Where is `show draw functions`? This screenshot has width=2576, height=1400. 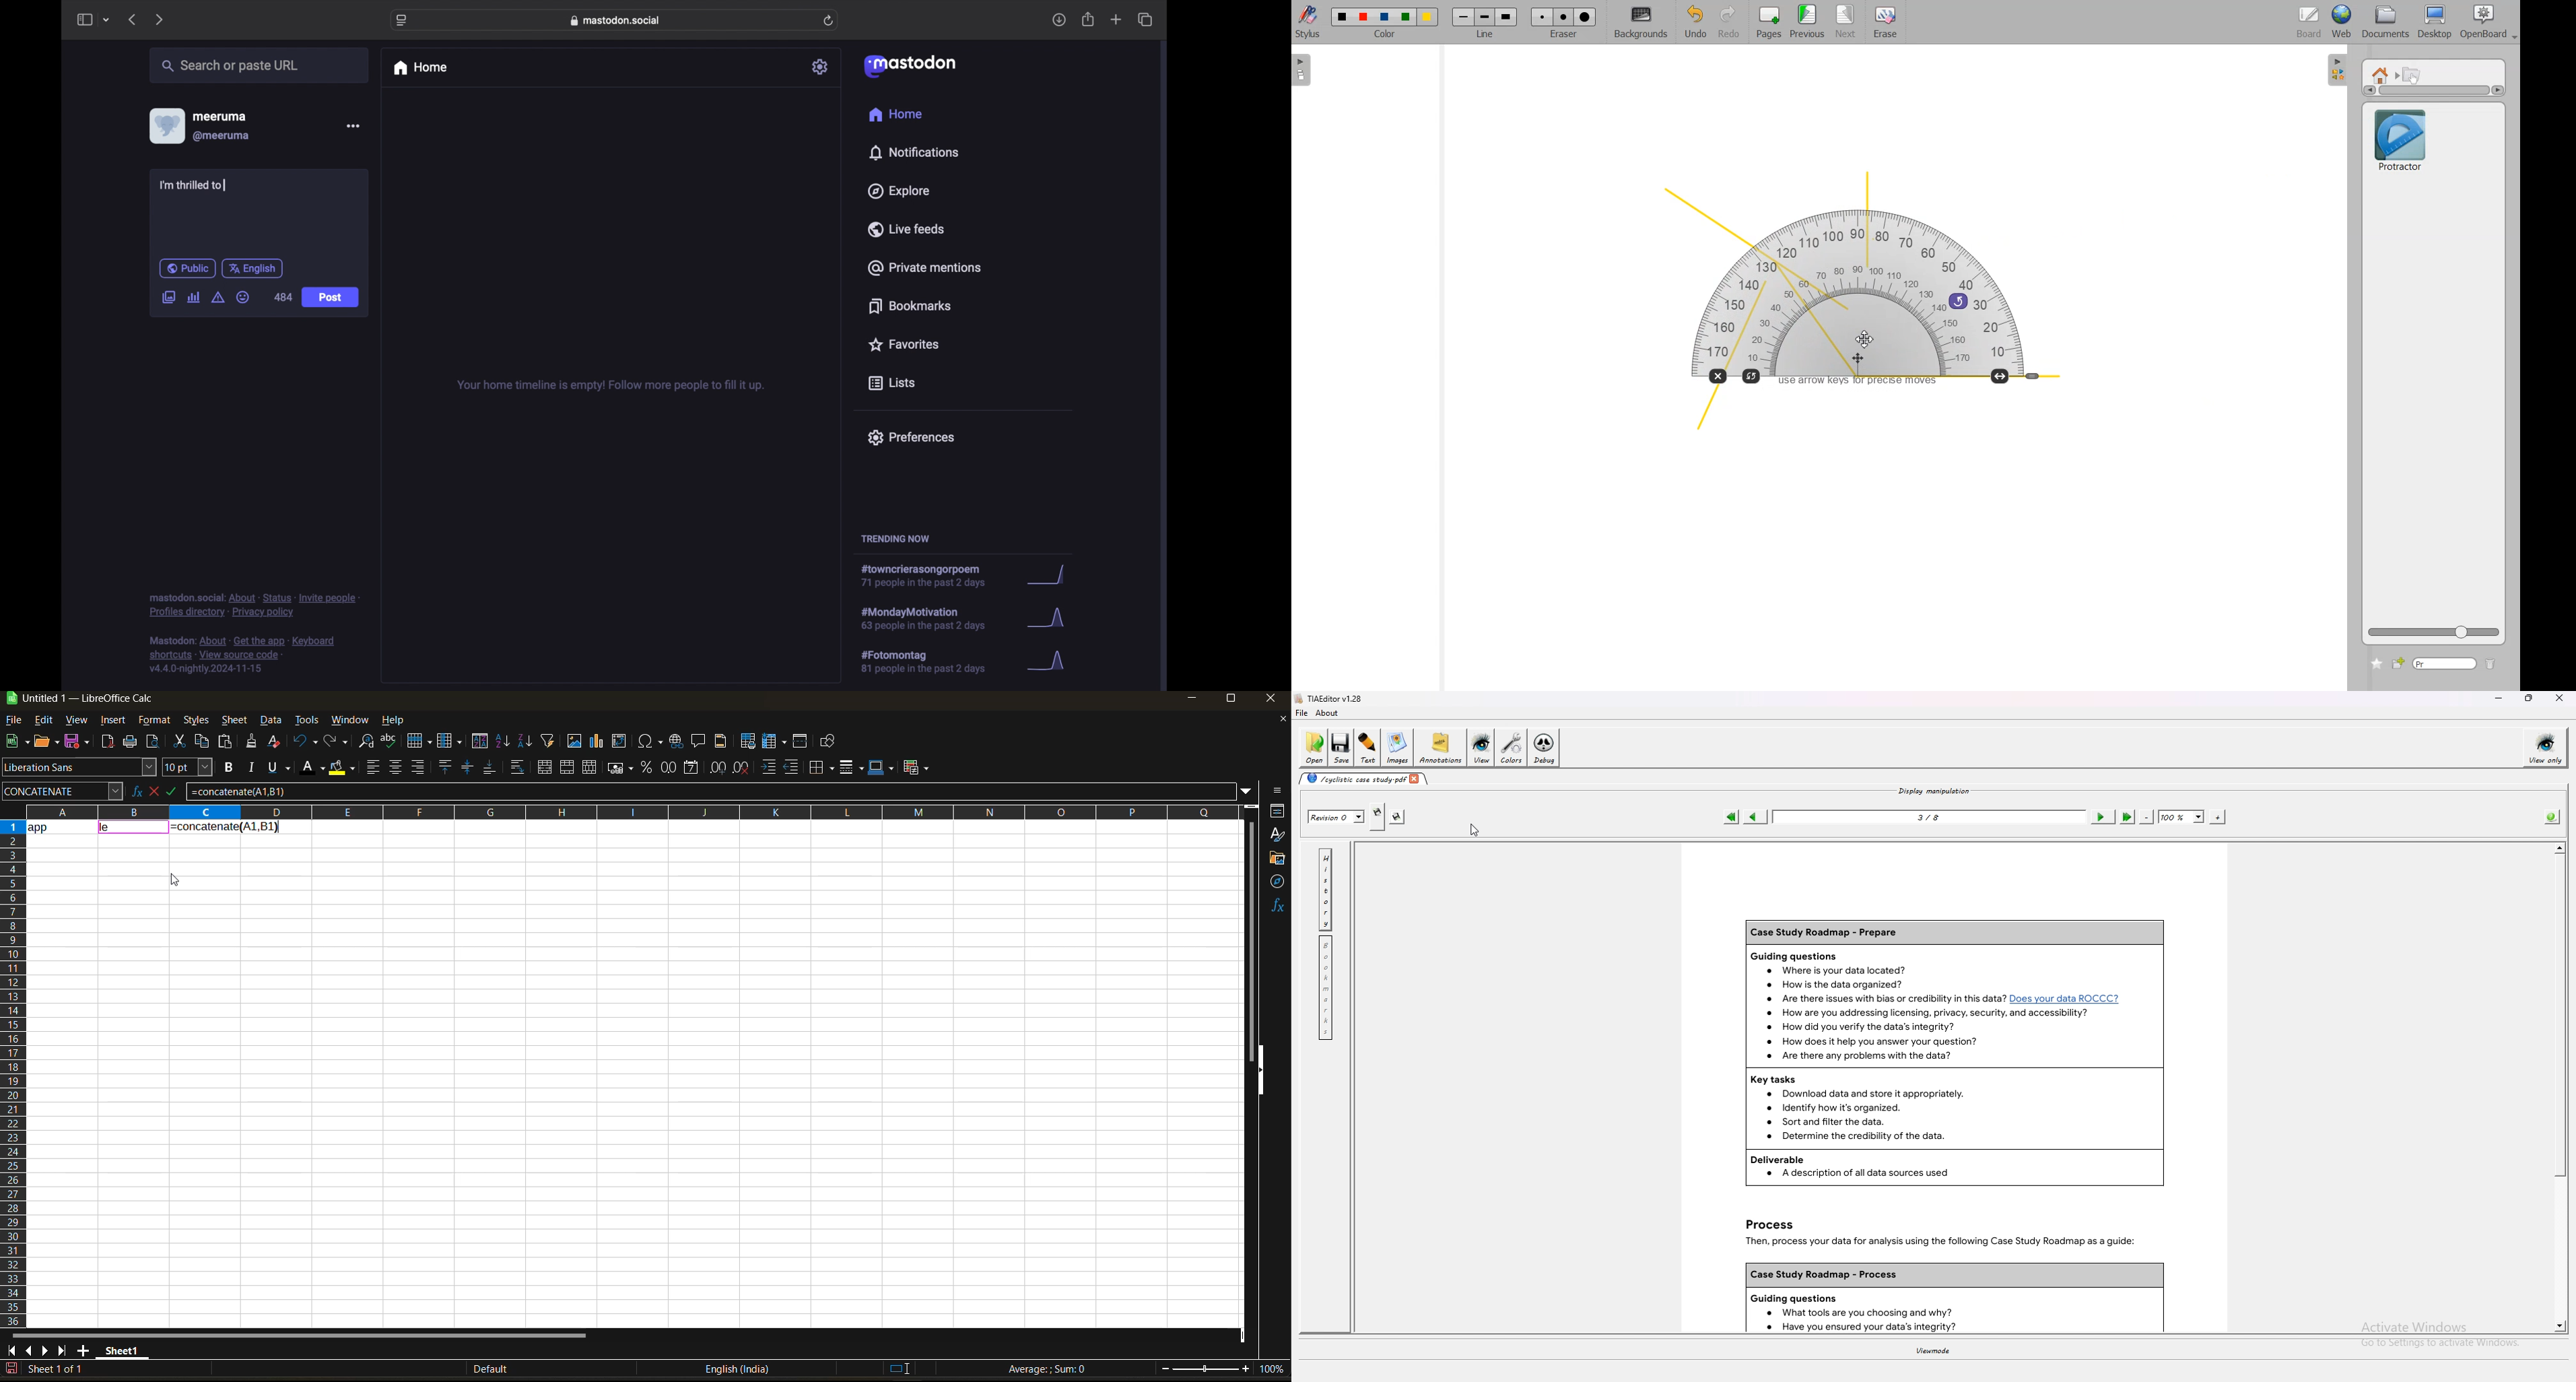
show draw functions is located at coordinates (825, 743).